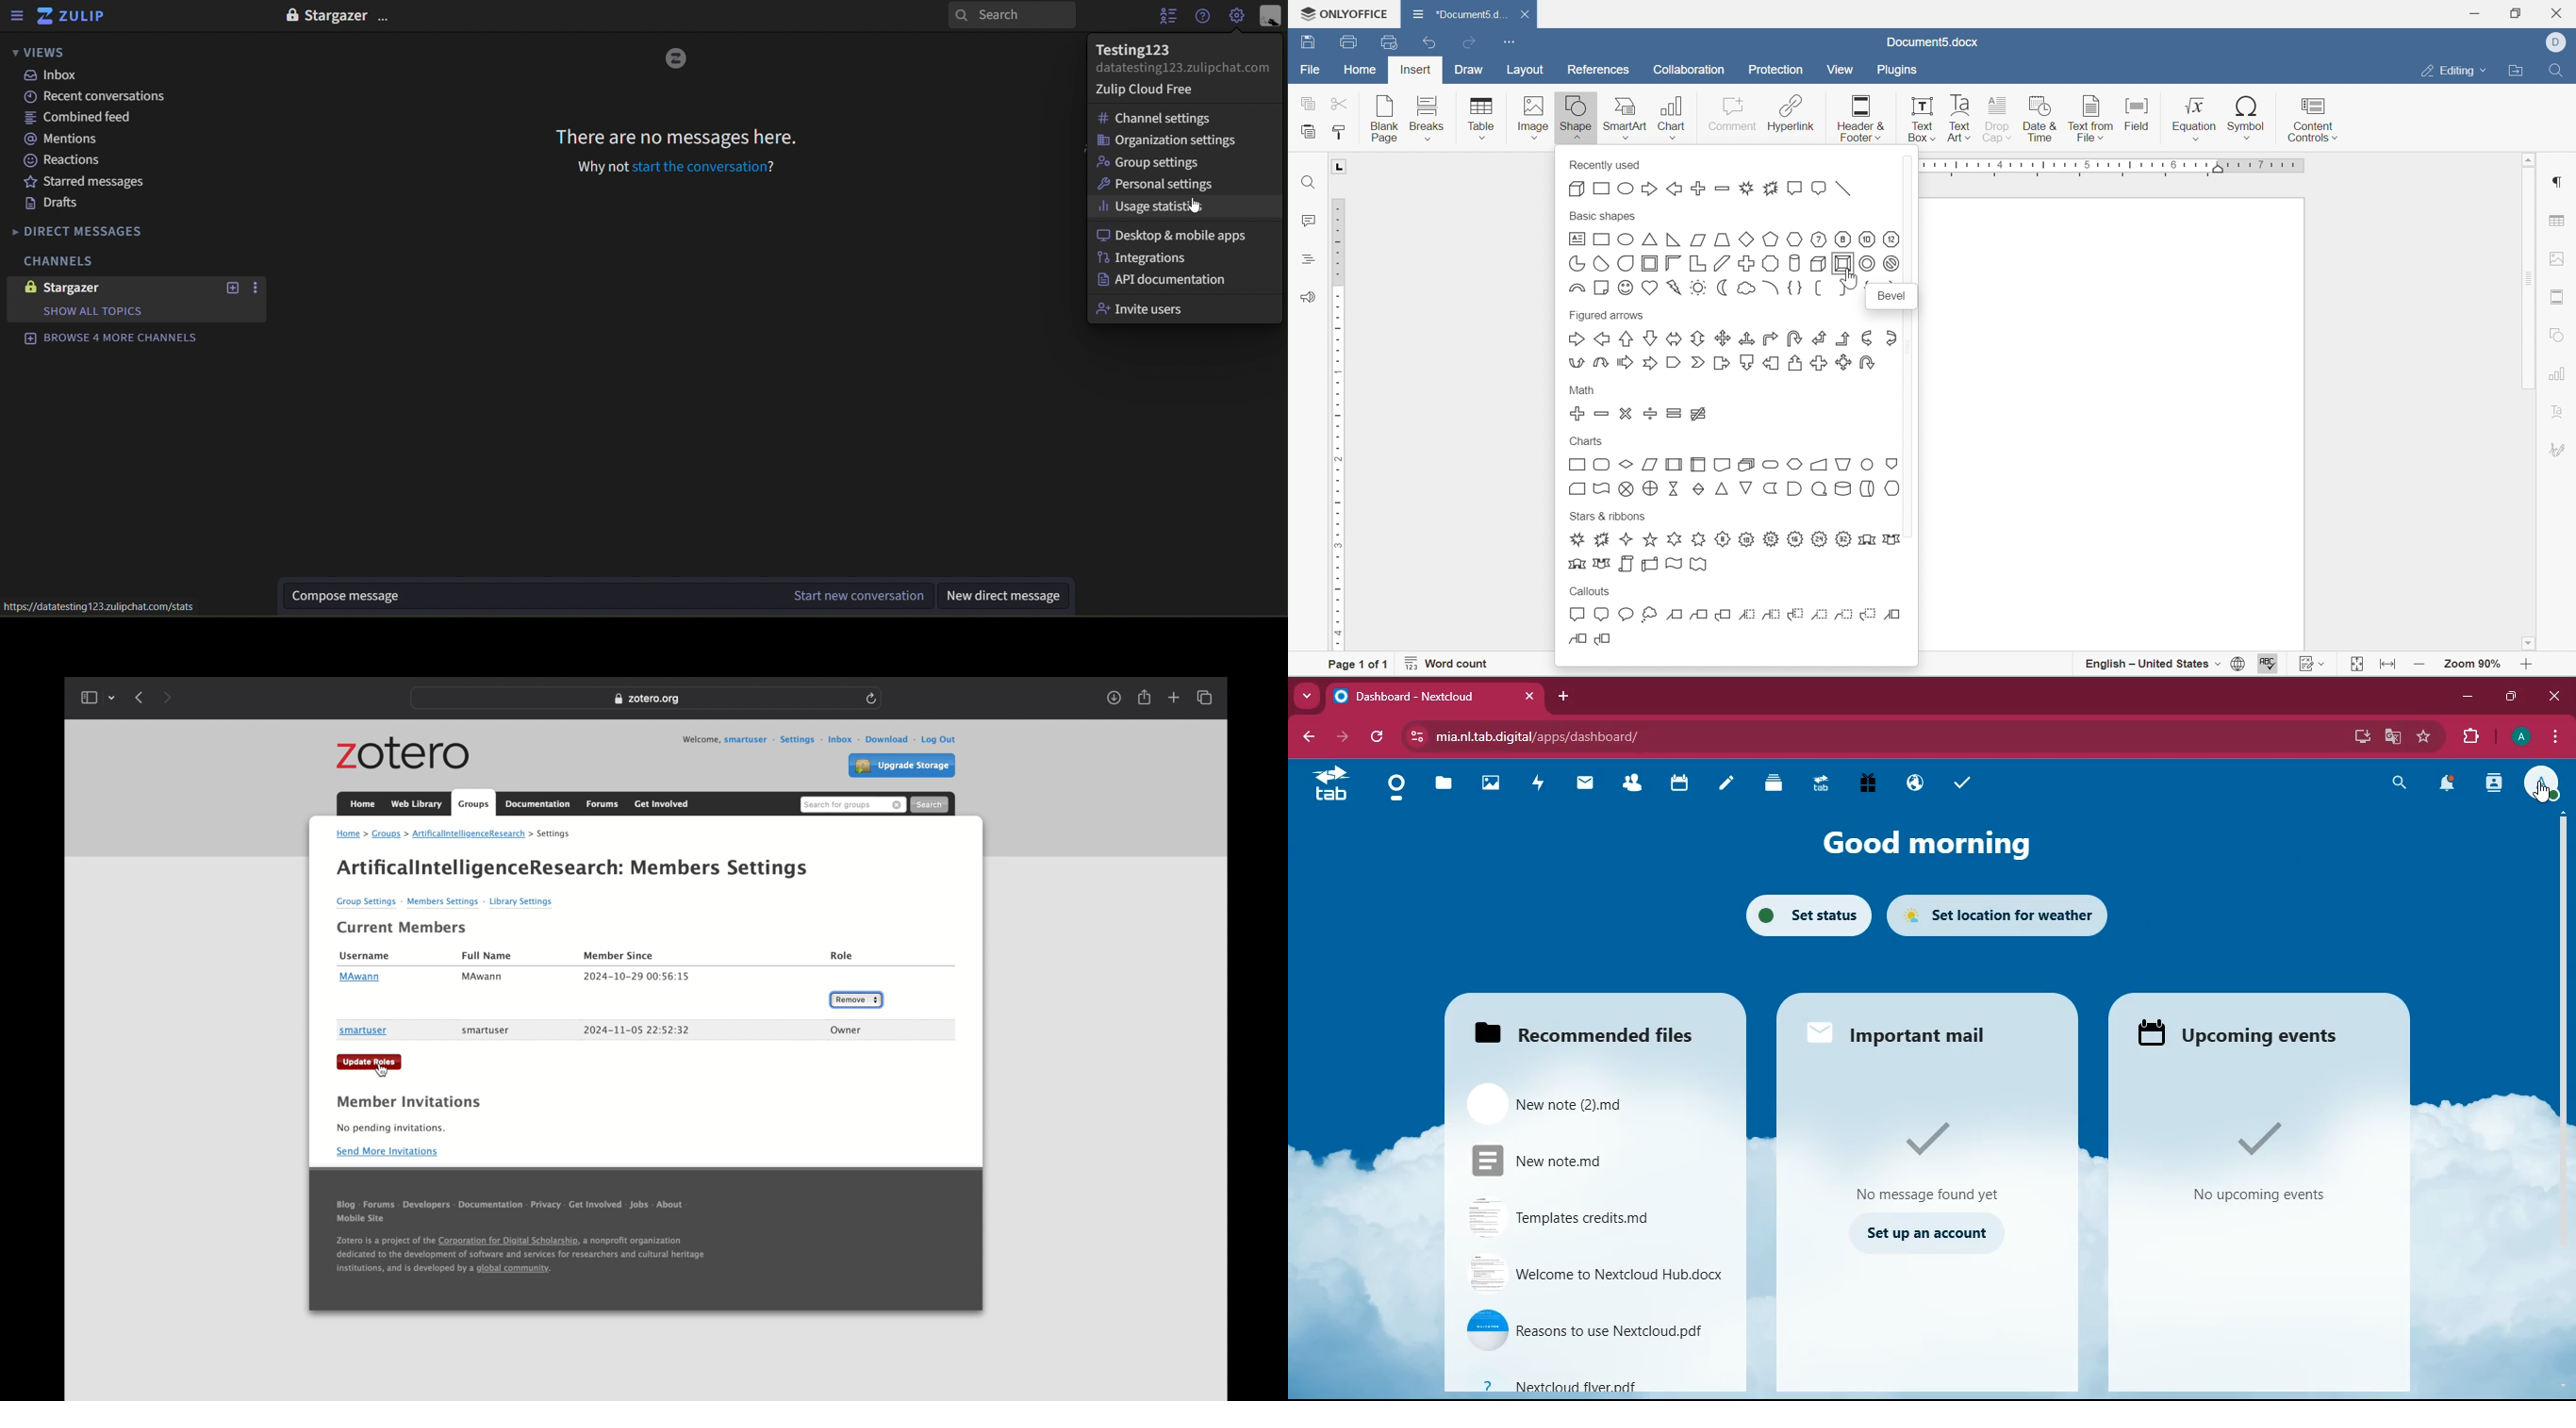  I want to click on mentions, so click(60, 140).